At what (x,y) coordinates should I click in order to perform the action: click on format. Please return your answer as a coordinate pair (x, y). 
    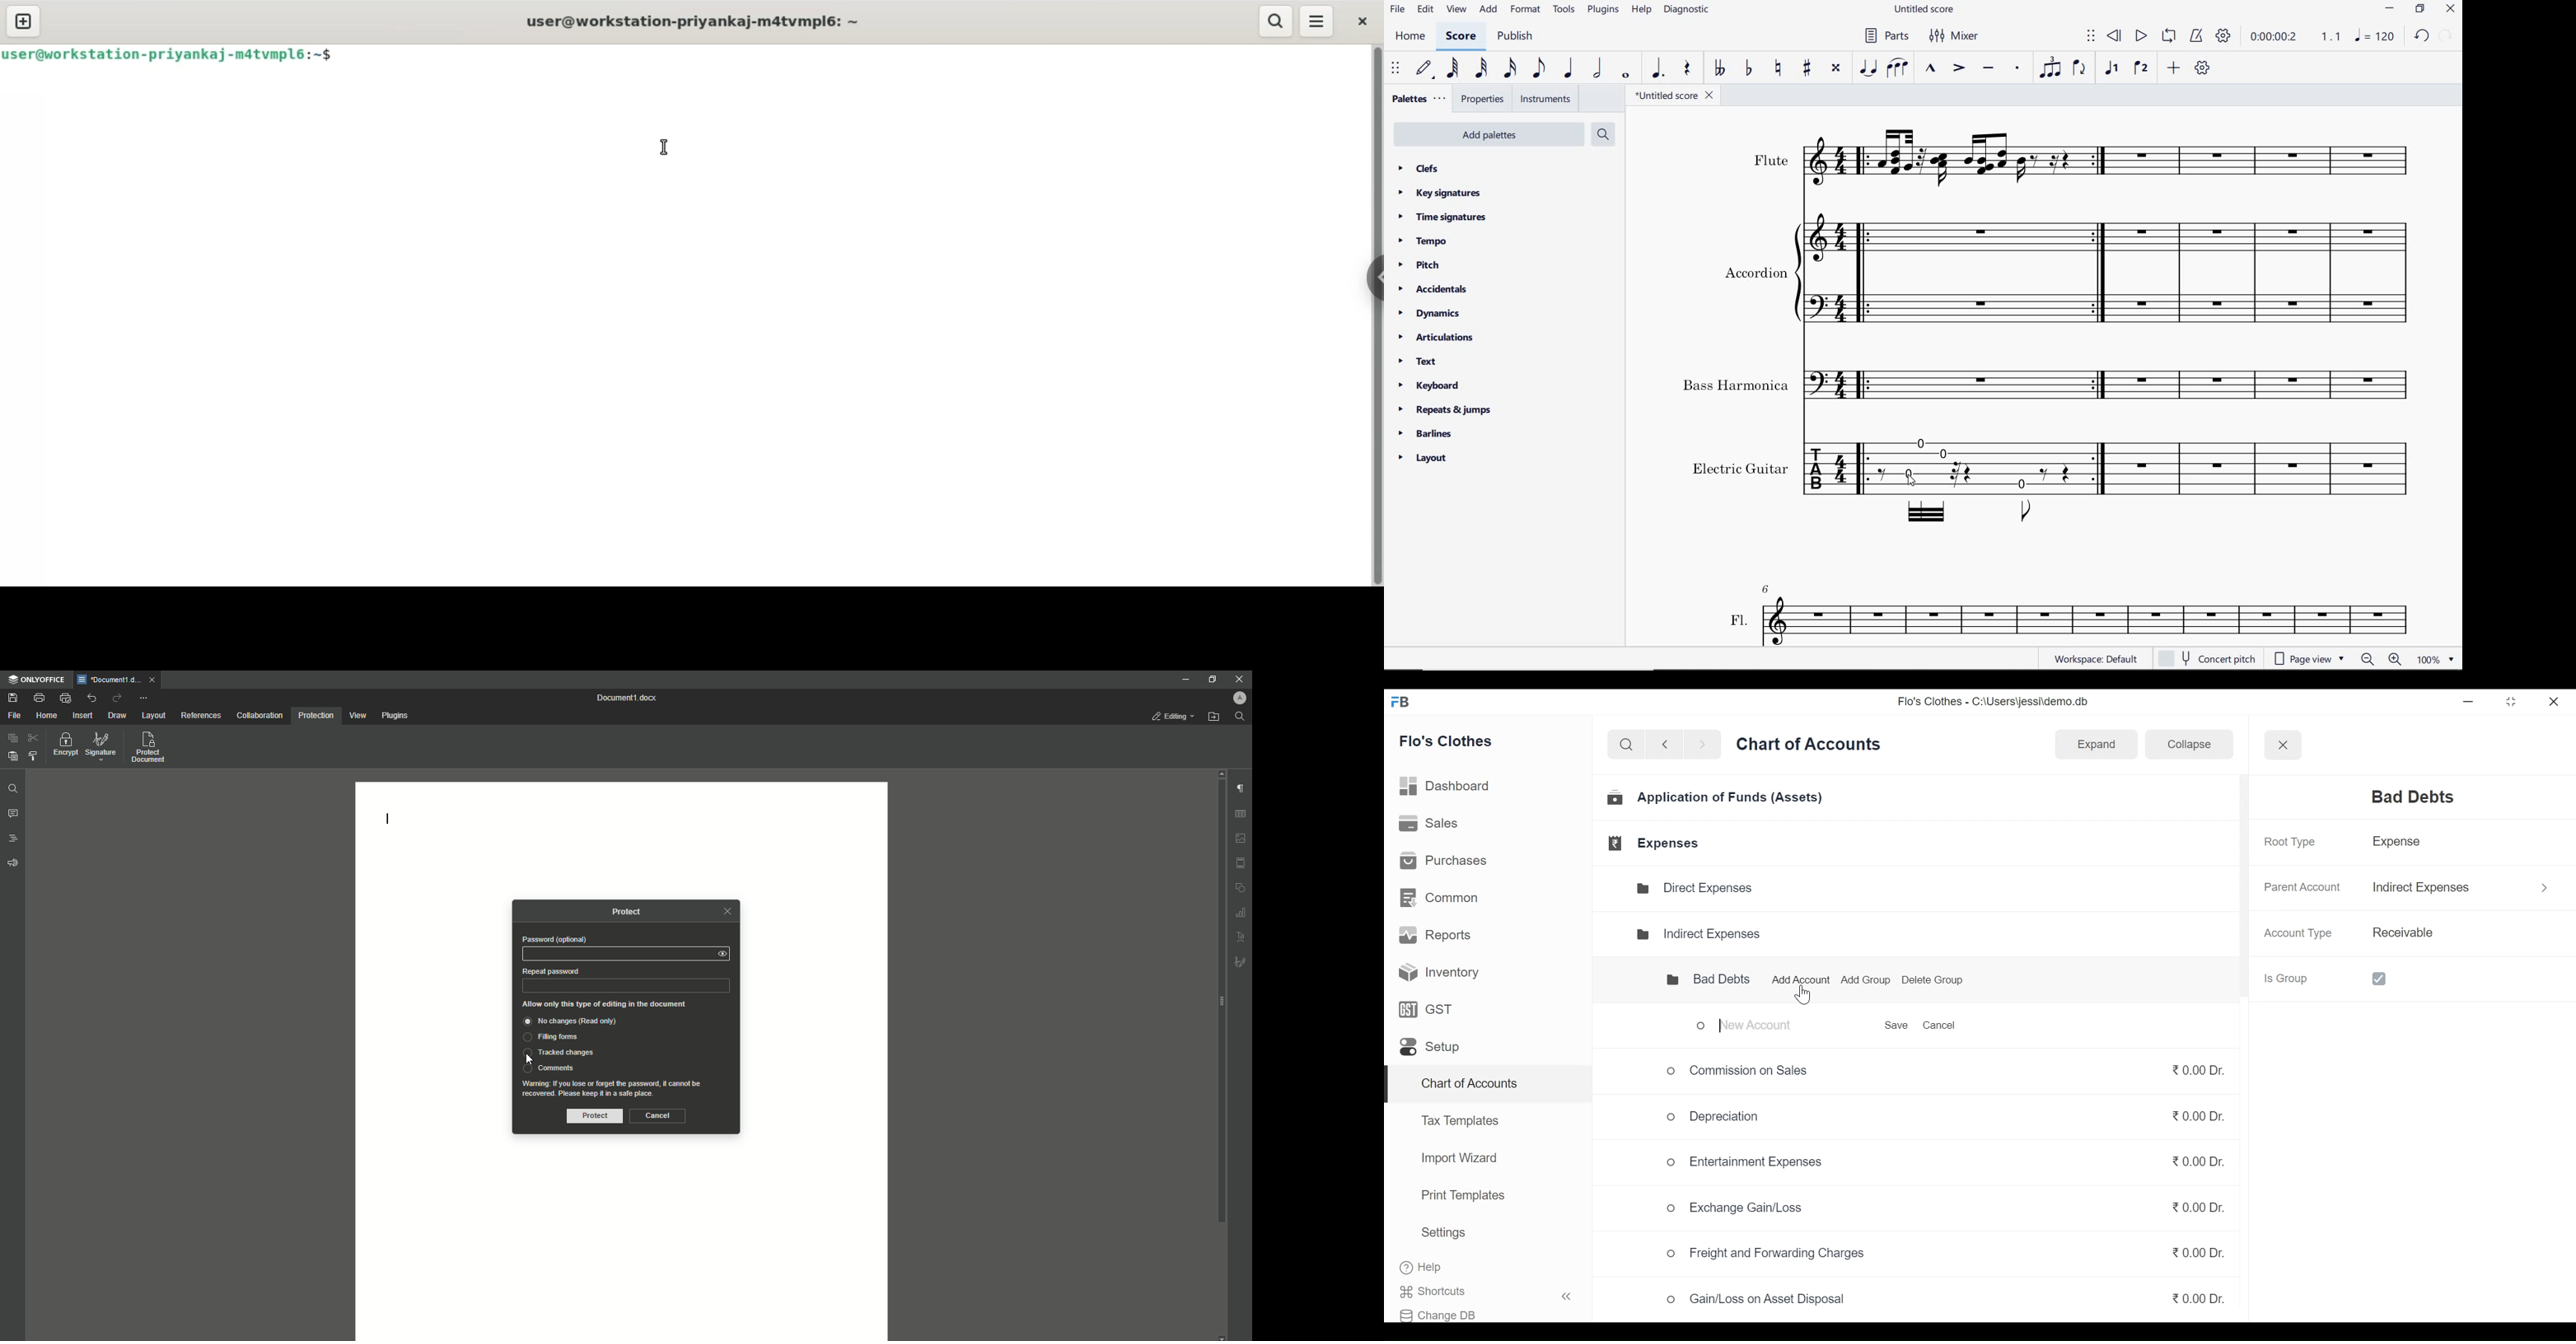
    Looking at the image, I should click on (1526, 12).